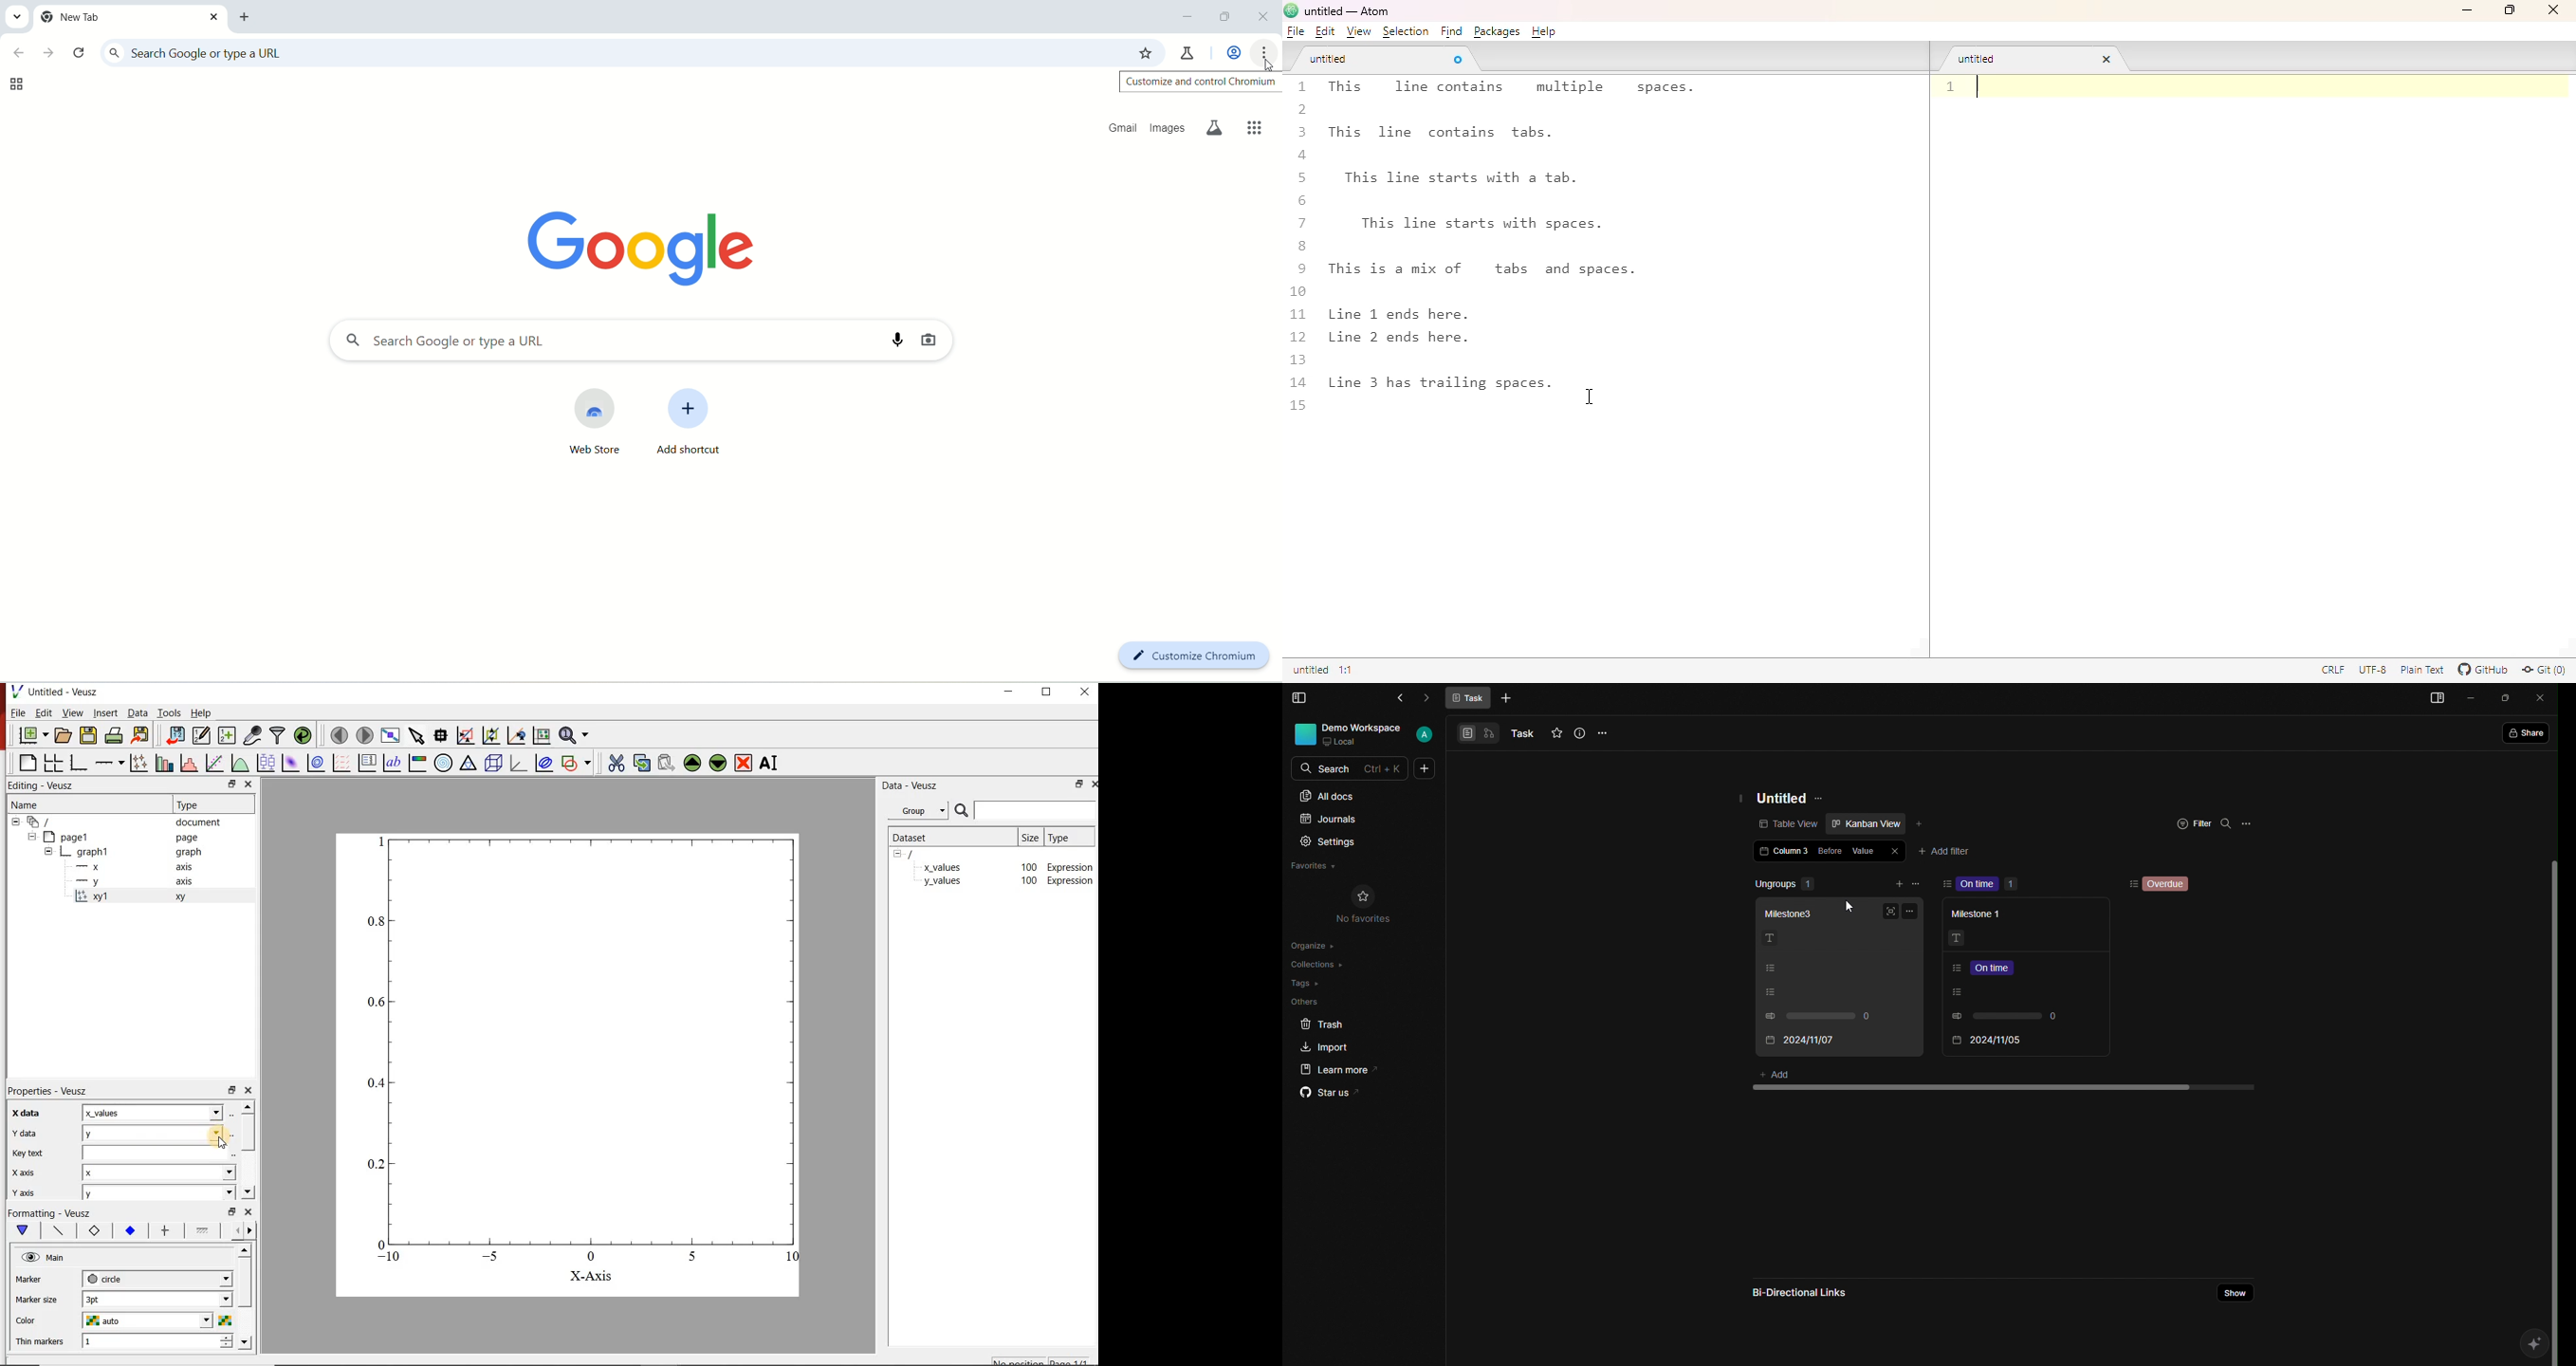  Describe the element at coordinates (577, 763) in the screenshot. I see `add shape` at that location.